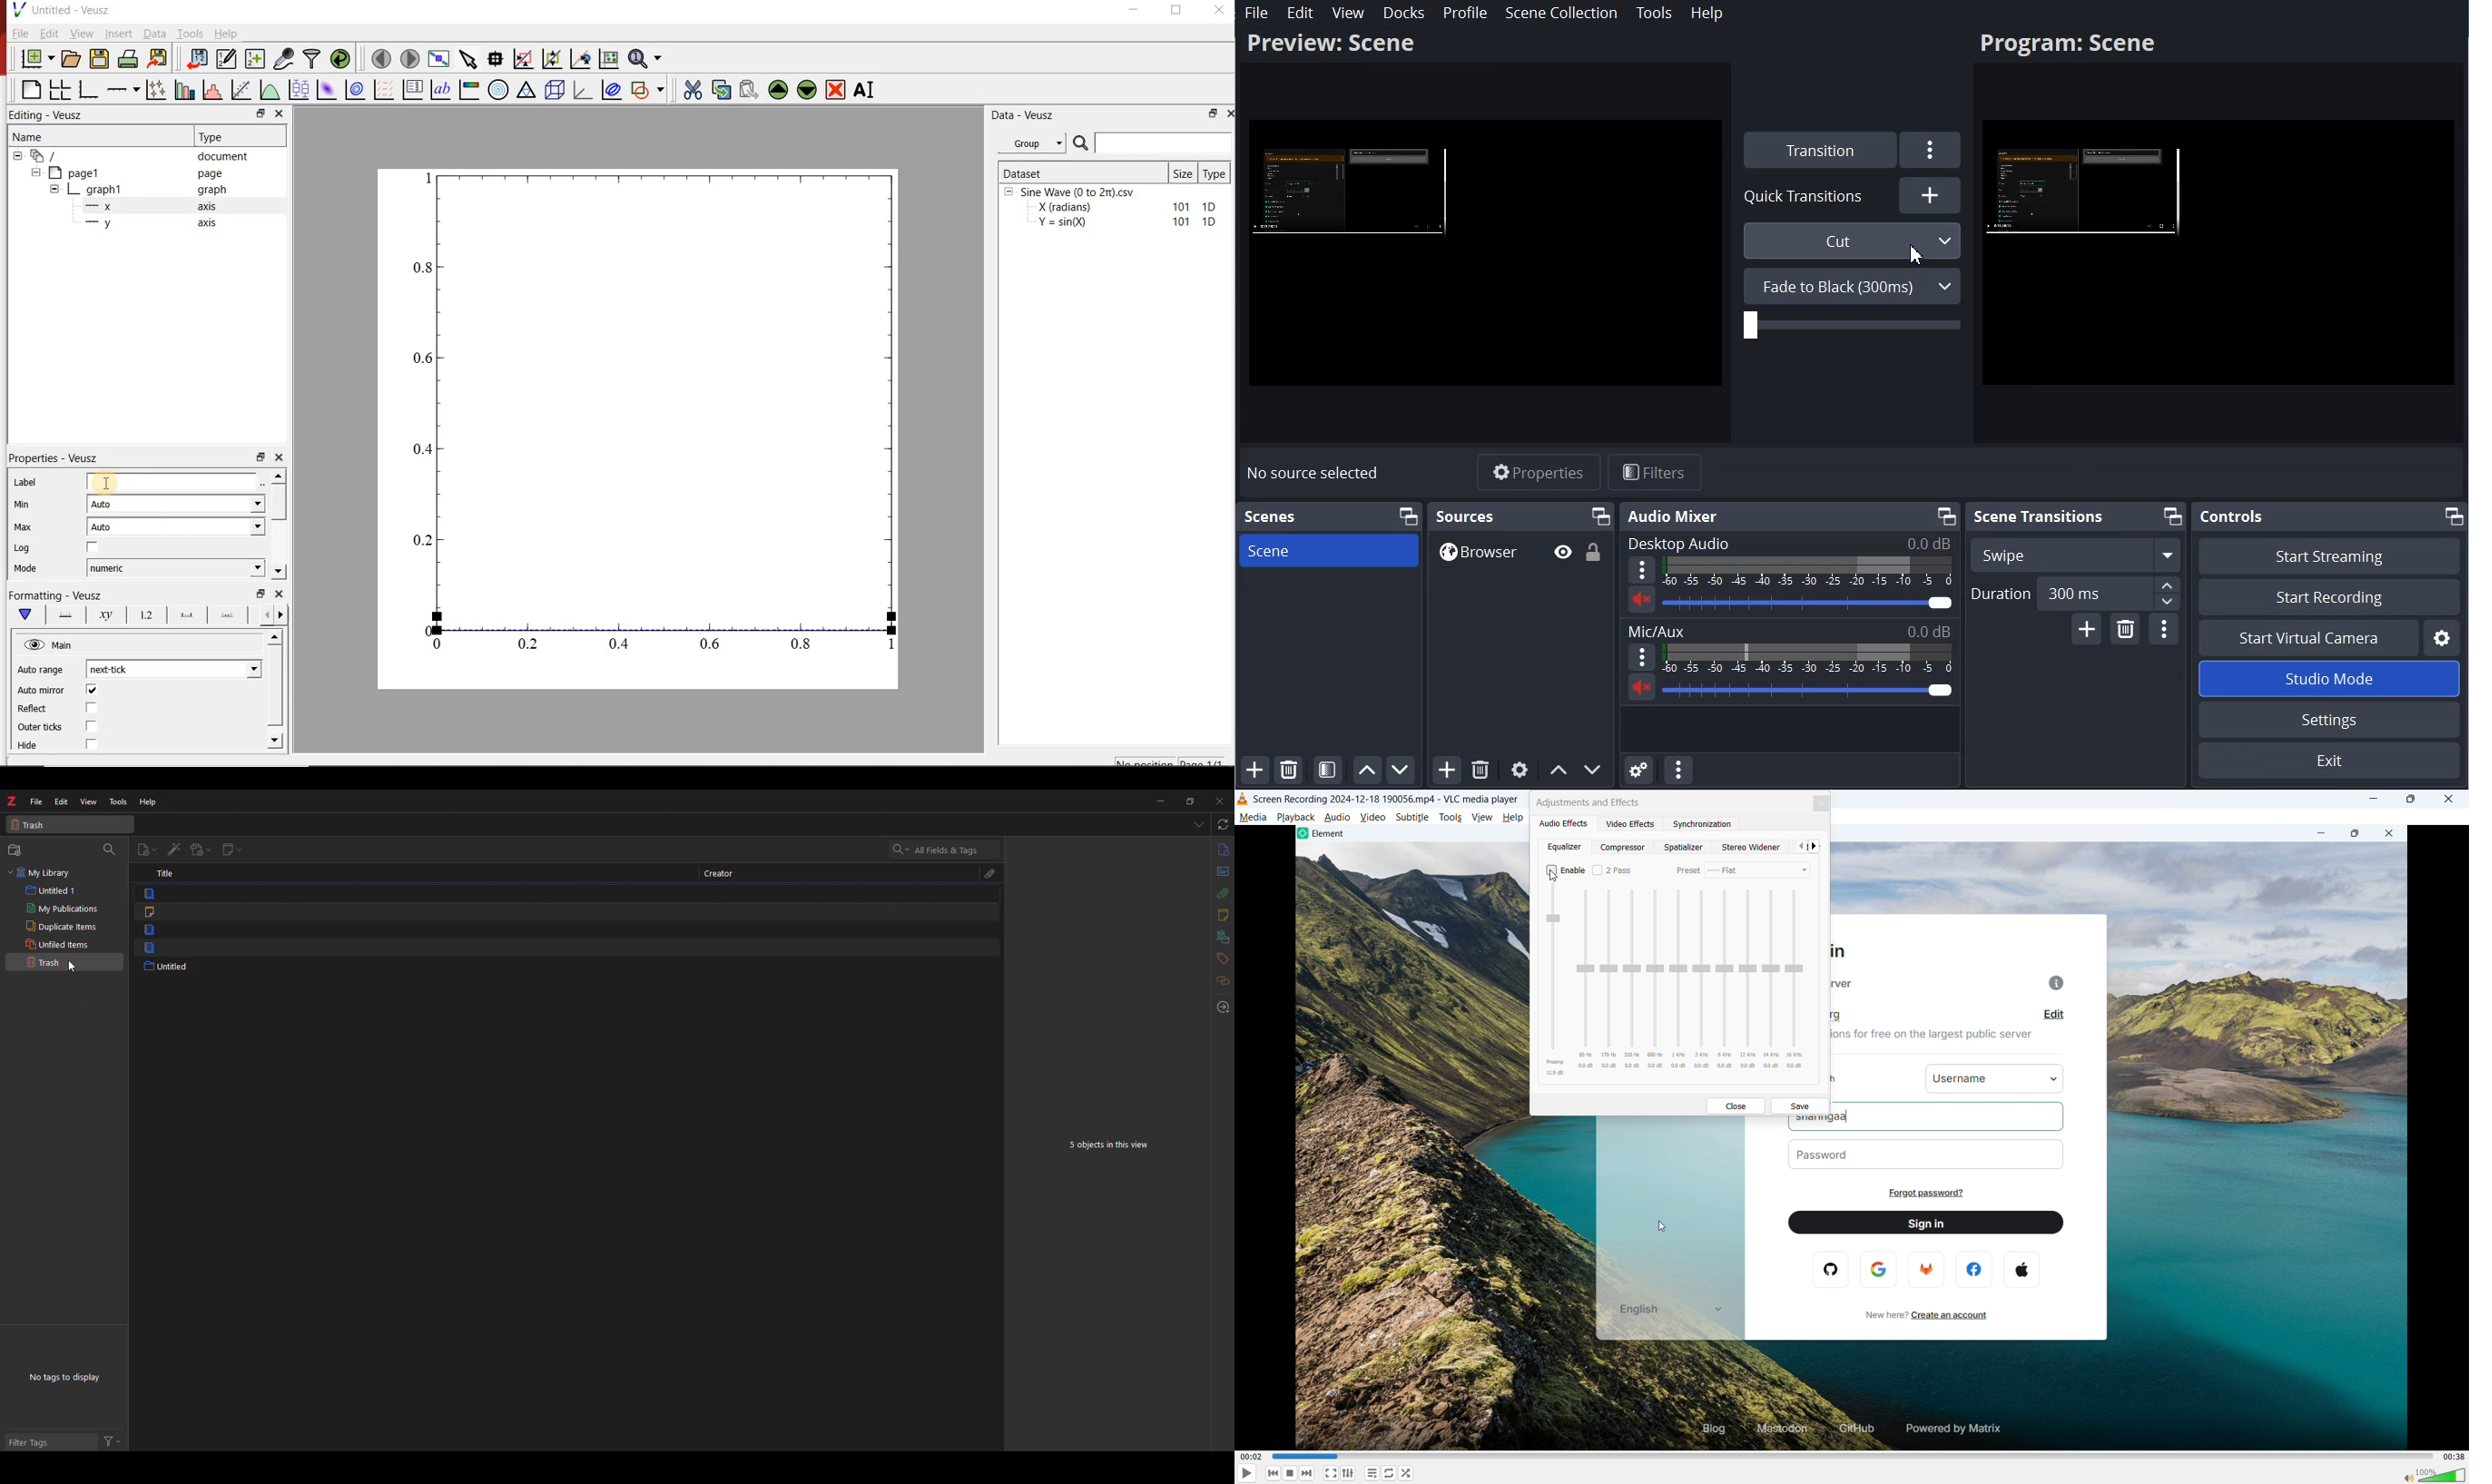 This screenshot has width=2492, height=1484. Describe the element at coordinates (2307, 637) in the screenshot. I see `Start Virtual Camera` at that location.